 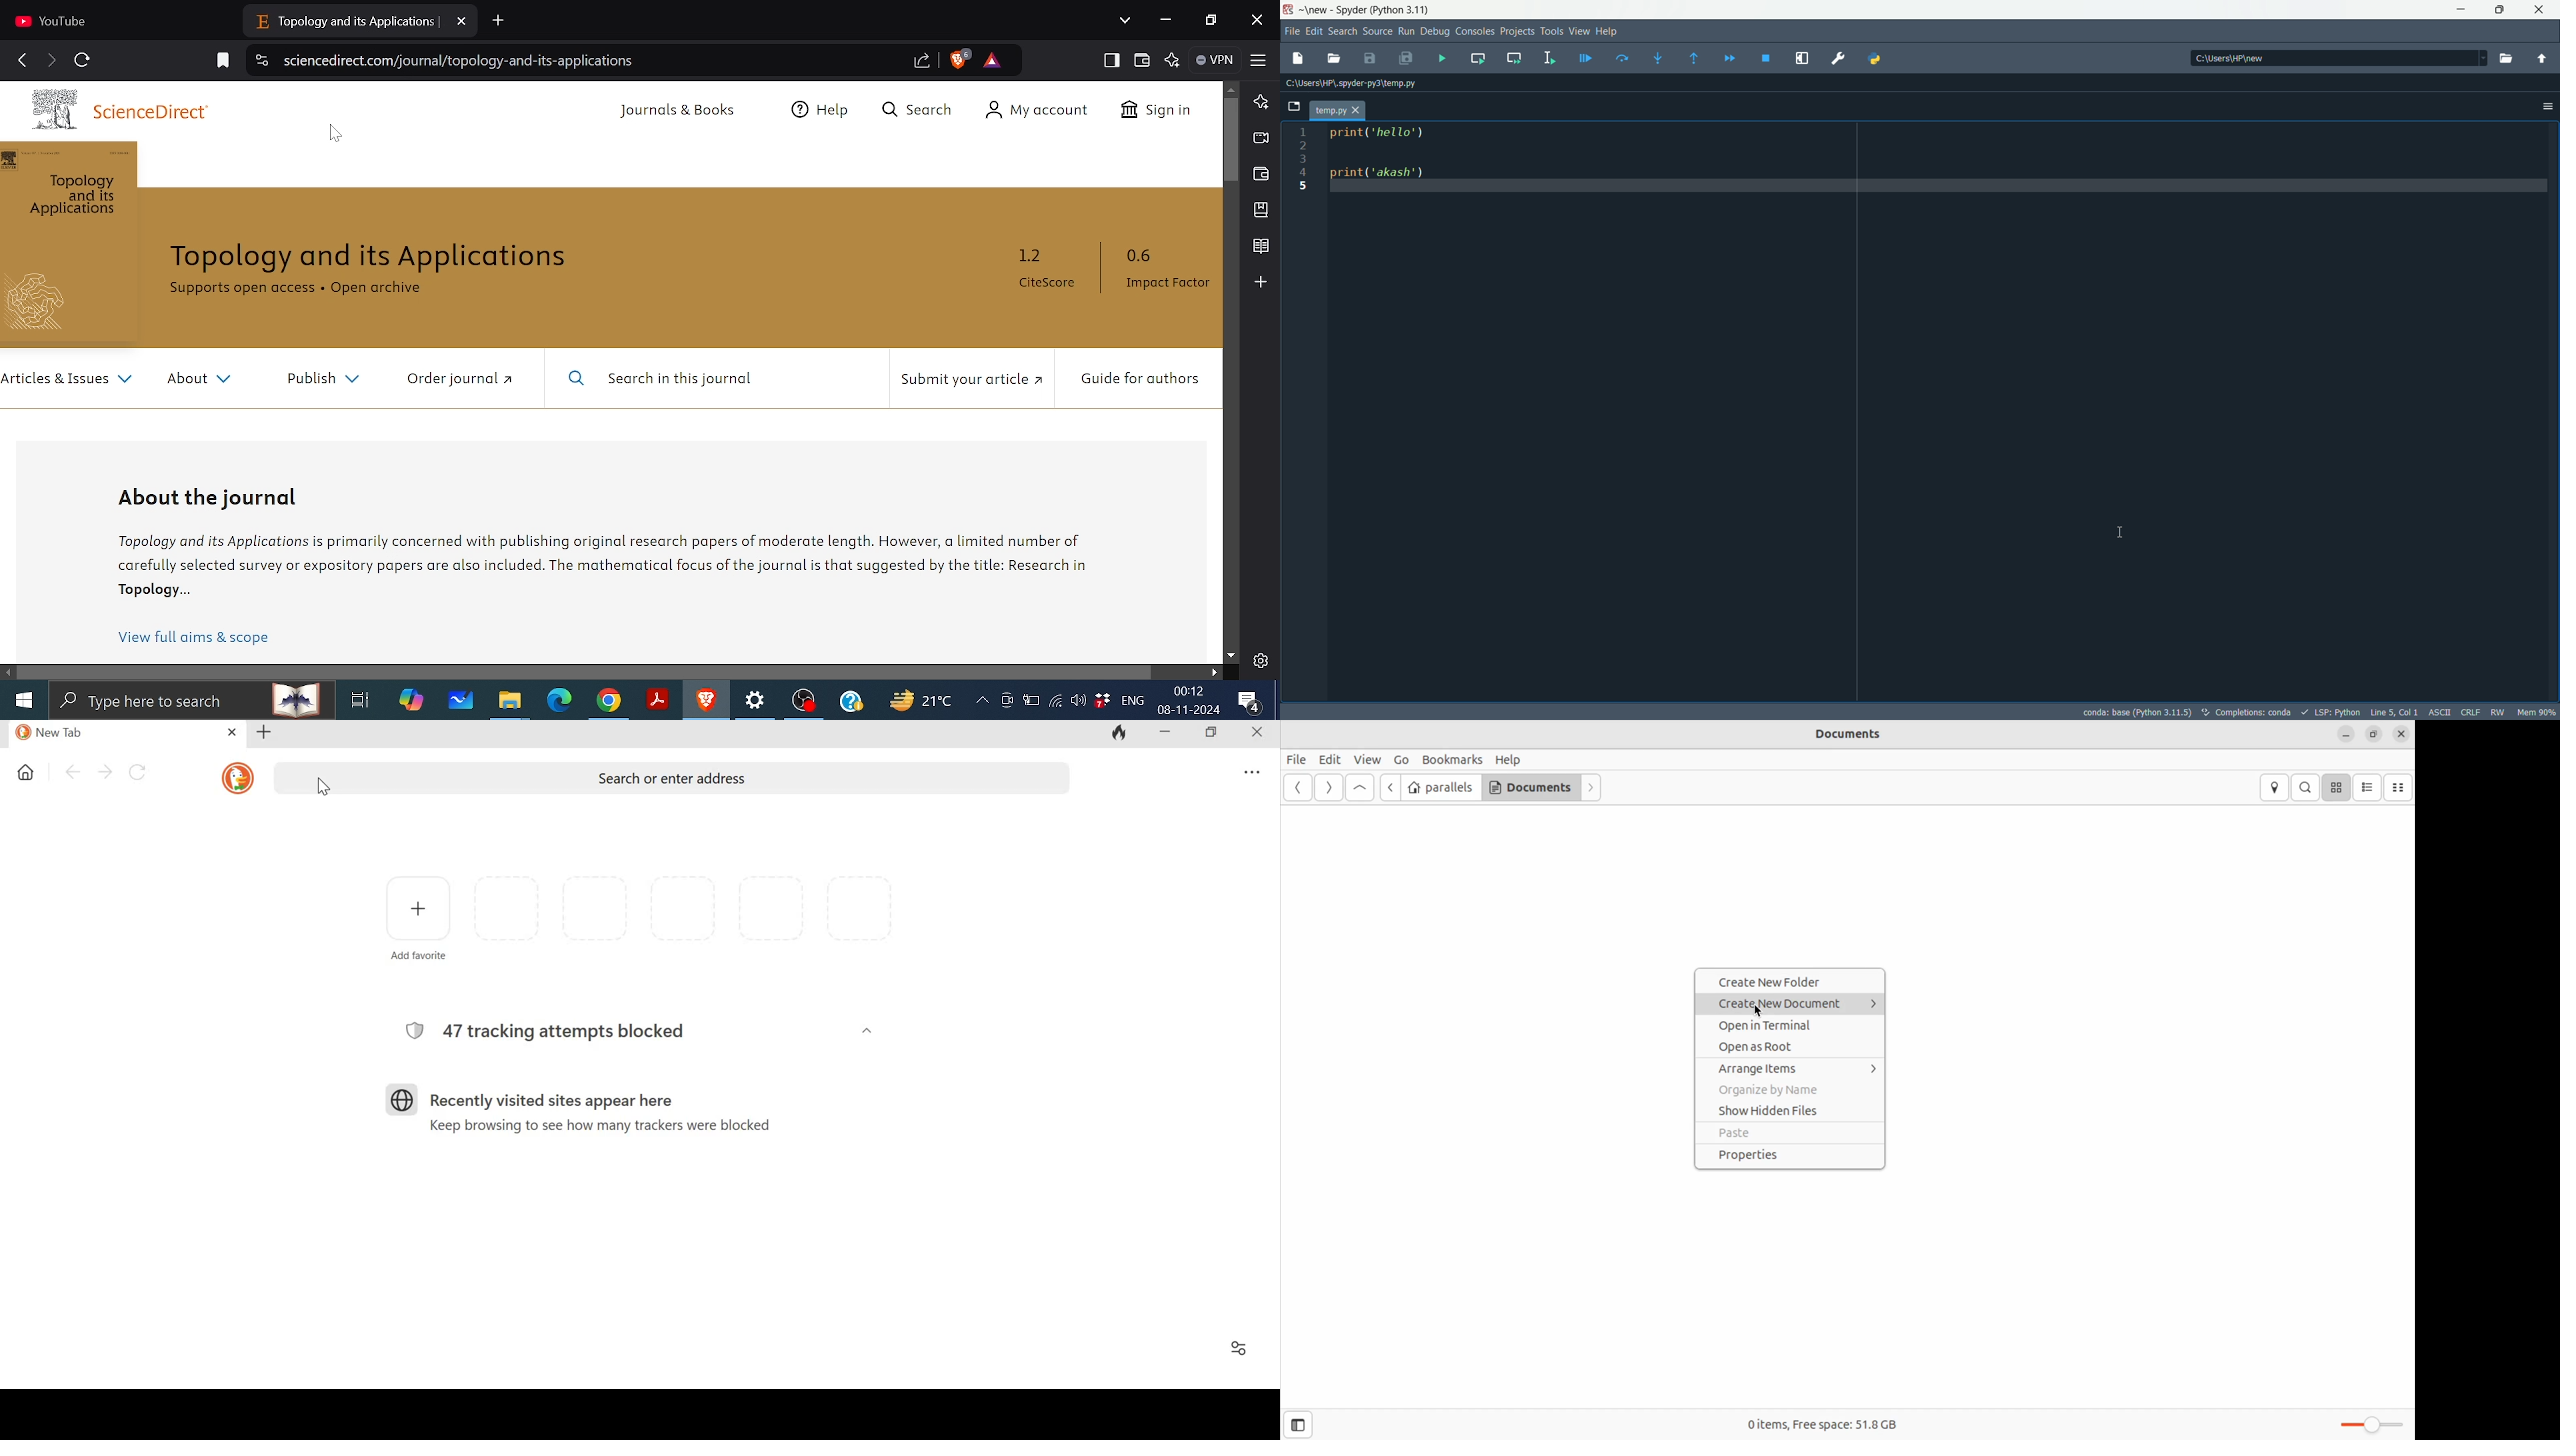 What do you see at coordinates (1795, 1069) in the screenshot?
I see `Arrange Items` at bounding box center [1795, 1069].